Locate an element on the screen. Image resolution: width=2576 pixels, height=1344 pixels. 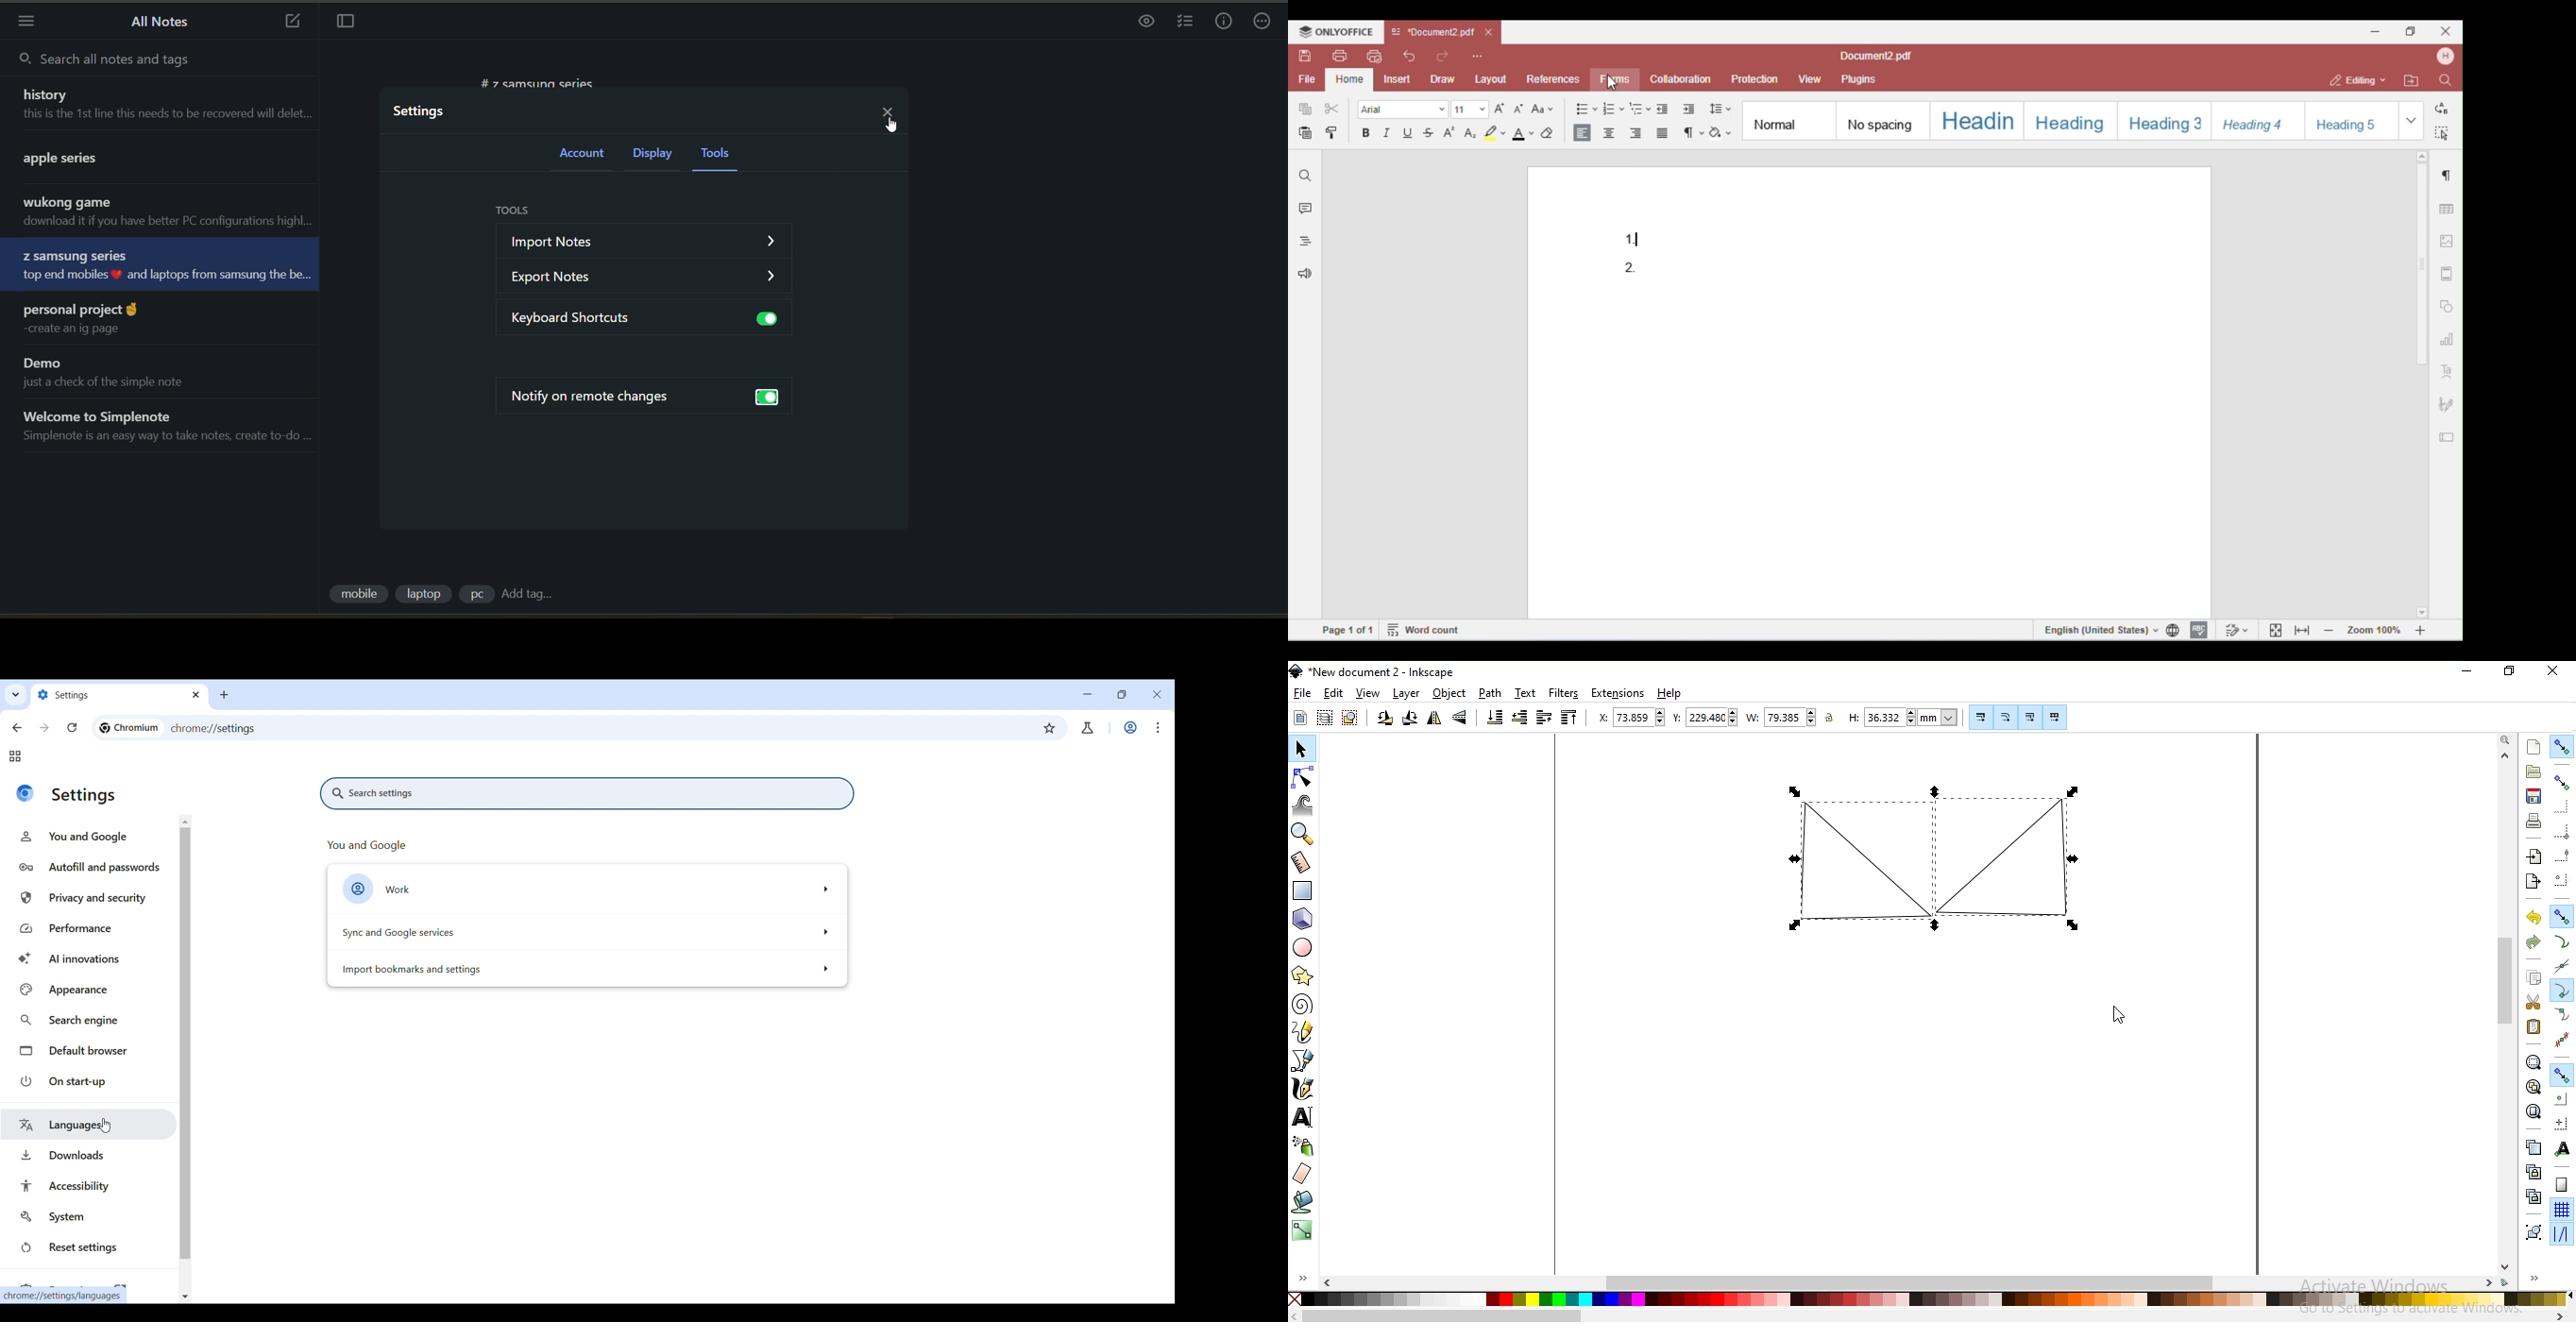
minimize is located at coordinates (2470, 672).